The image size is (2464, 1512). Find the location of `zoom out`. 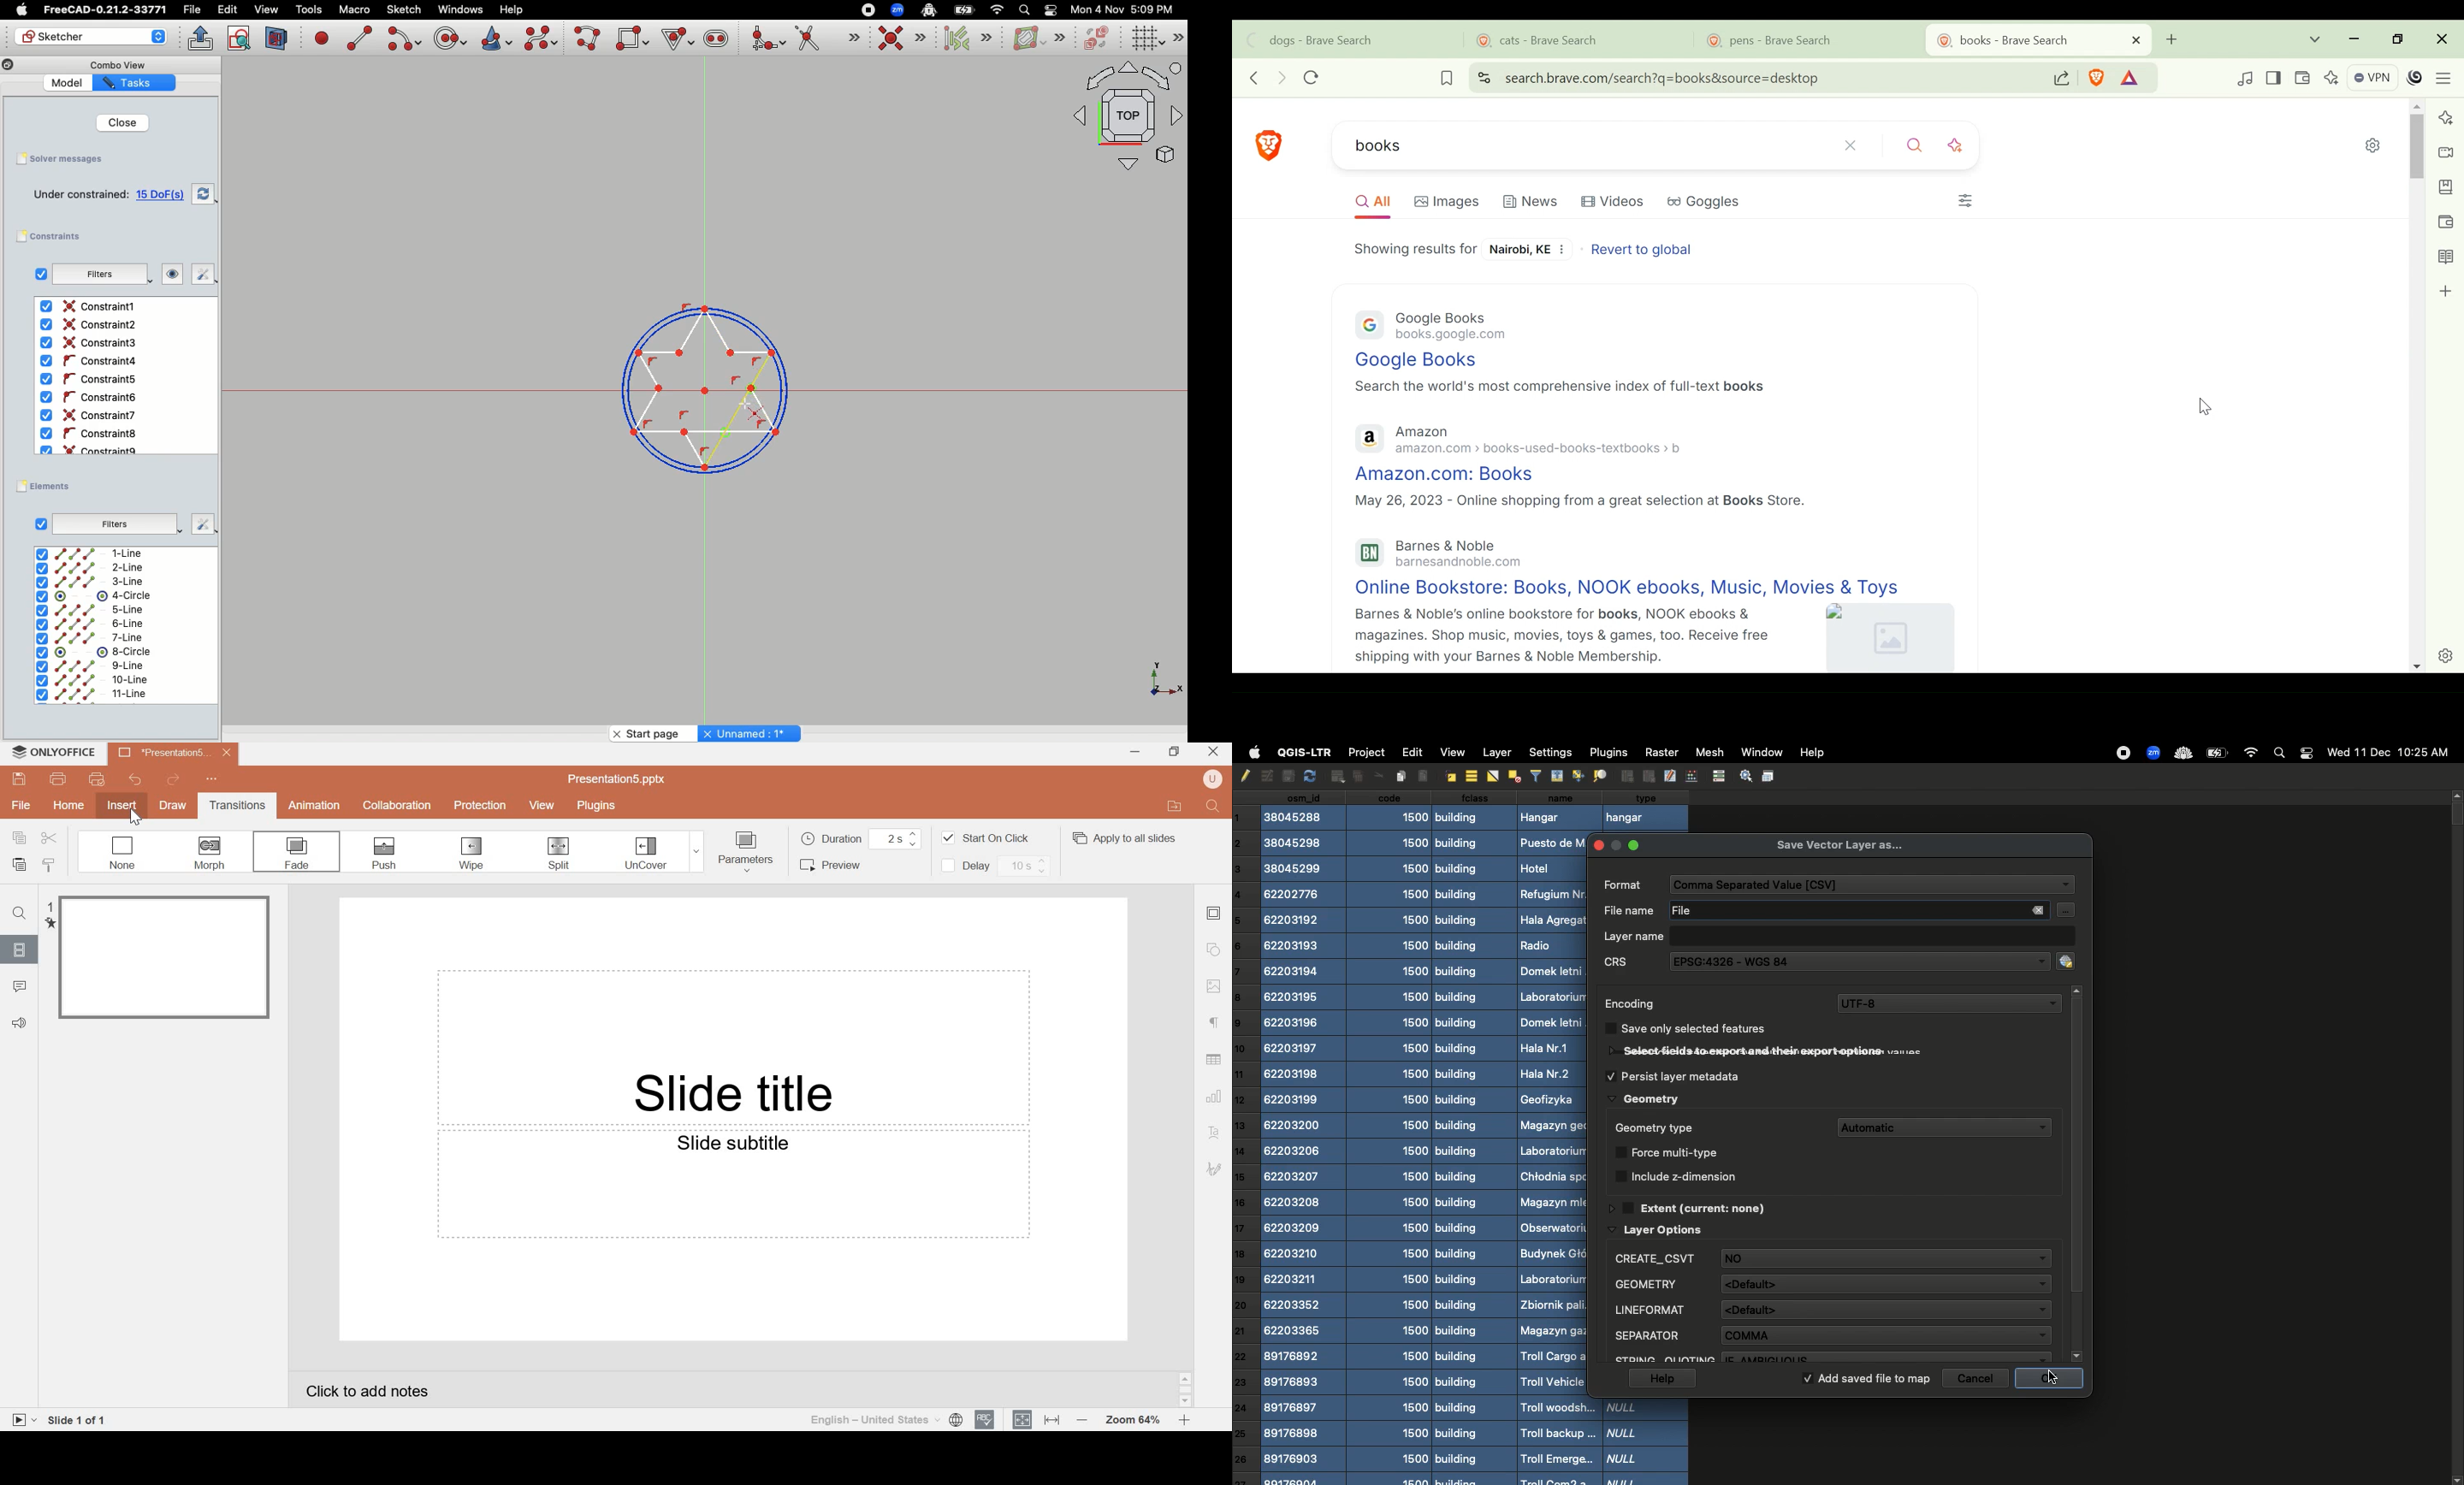

zoom out is located at coordinates (1080, 1419).